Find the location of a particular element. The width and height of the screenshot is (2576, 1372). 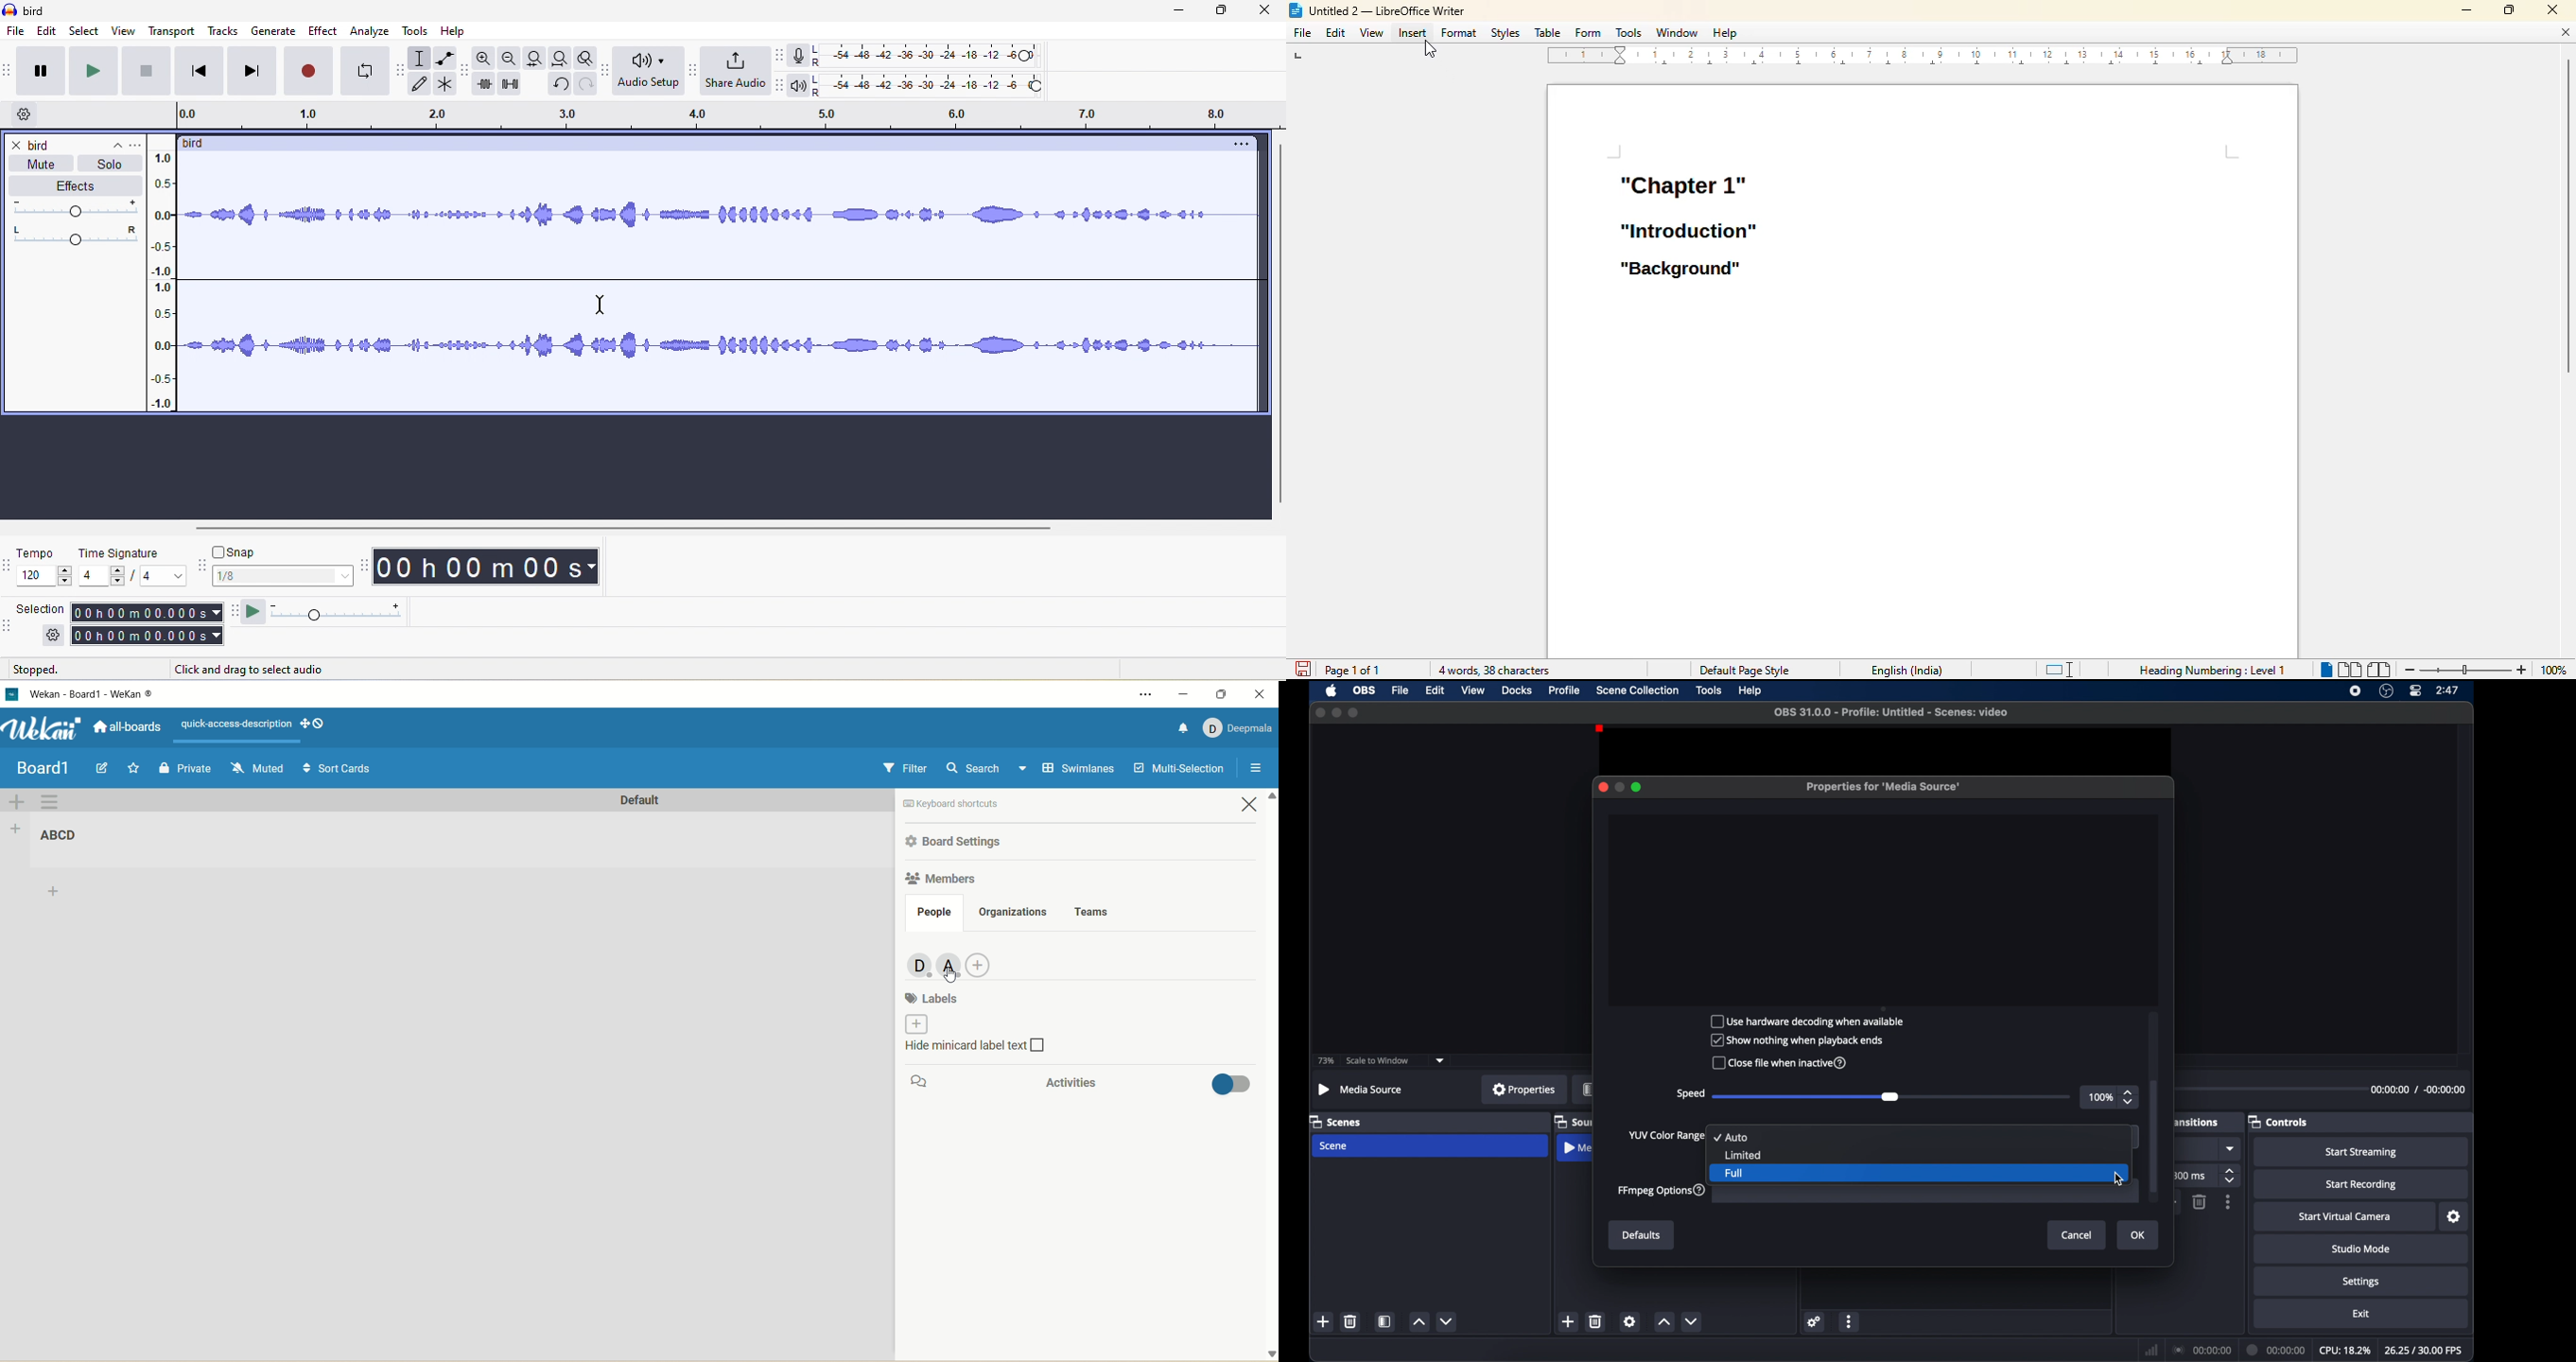

audacity tools toolbar is located at coordinates (404, 67).